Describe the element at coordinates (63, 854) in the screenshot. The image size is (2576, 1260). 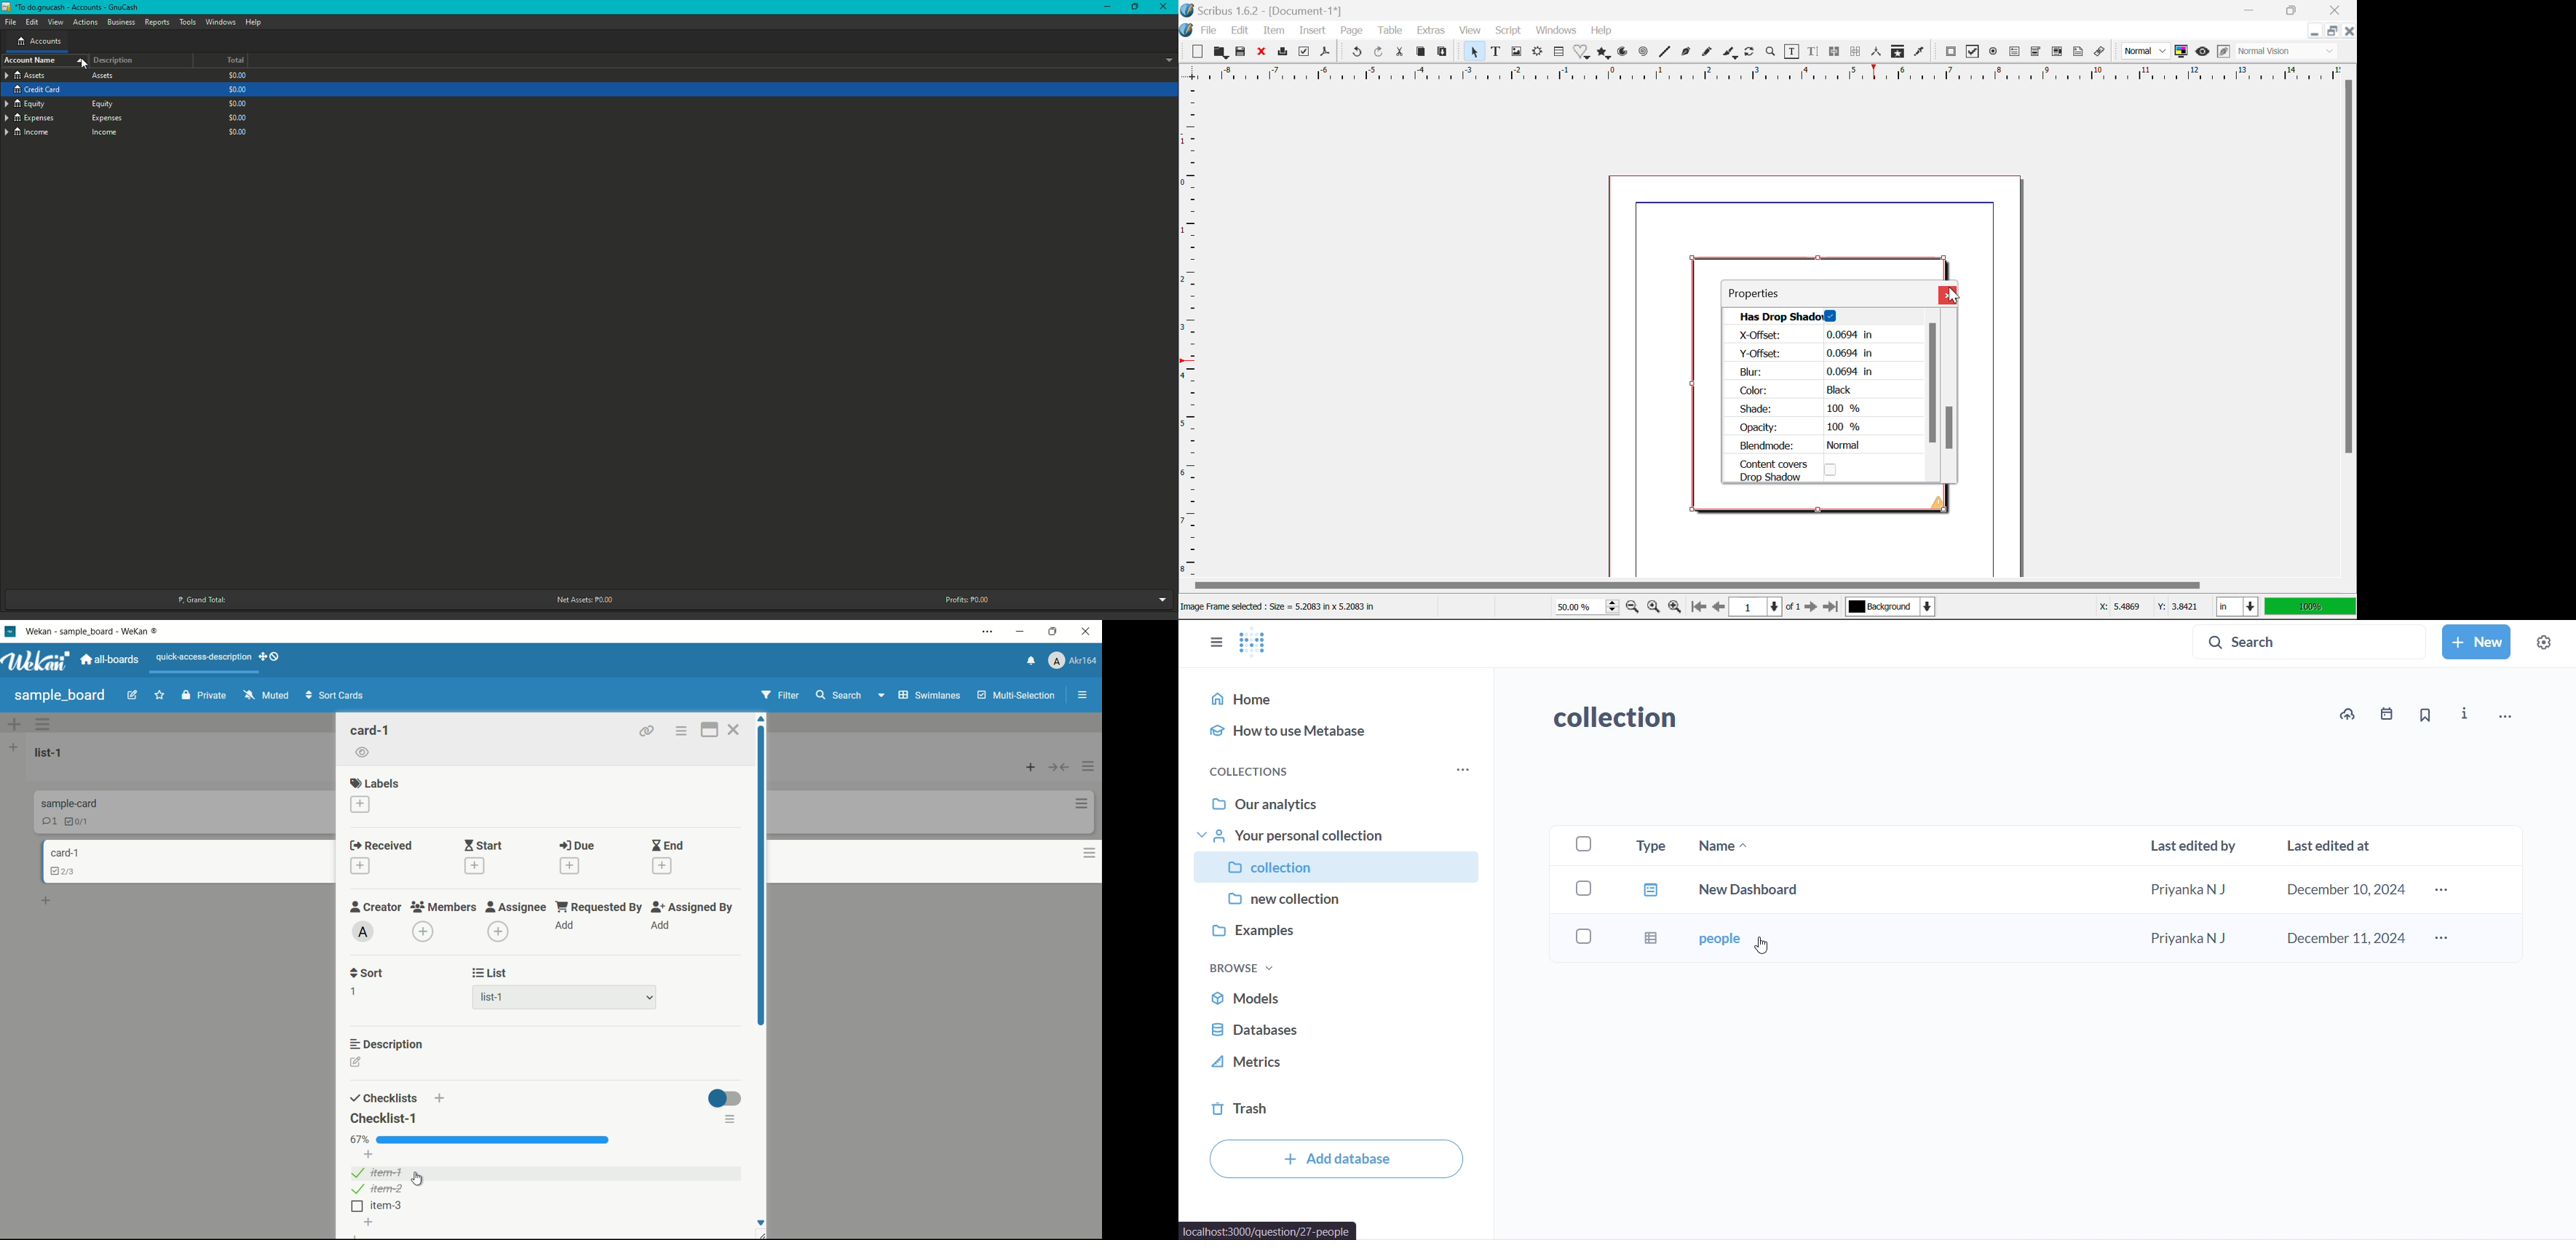
I see `card name` at that location.